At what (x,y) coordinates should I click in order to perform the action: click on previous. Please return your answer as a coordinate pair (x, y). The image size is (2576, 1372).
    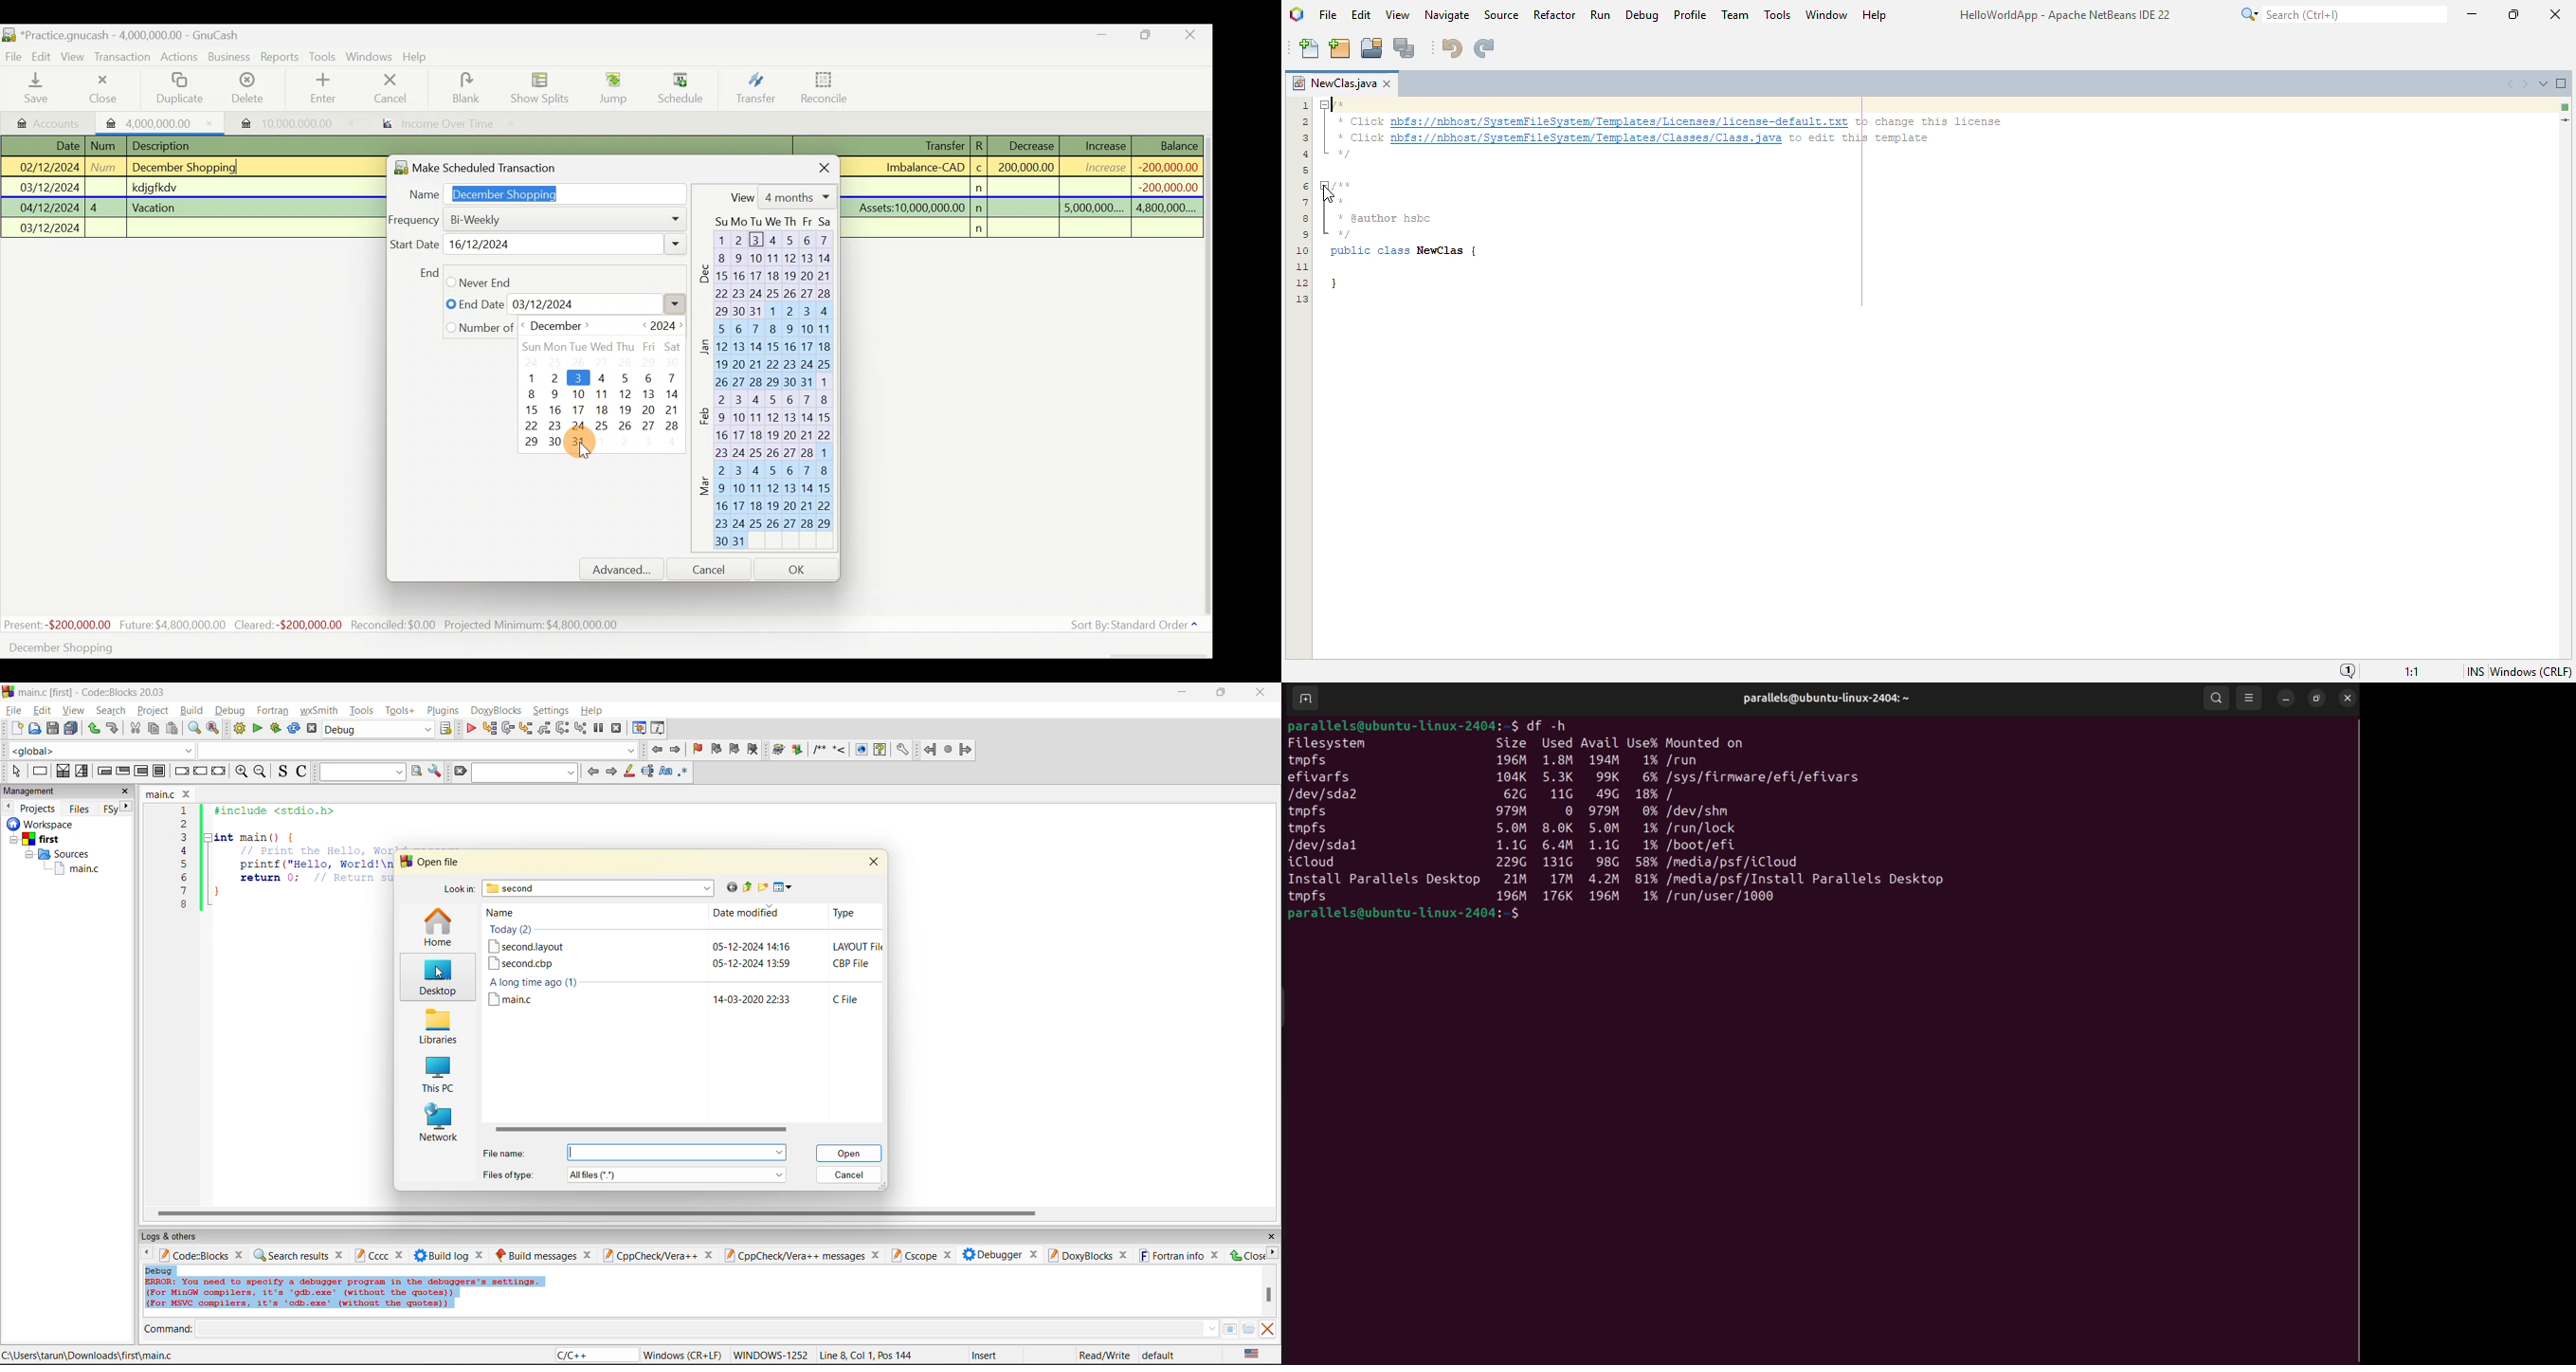
    Looking at the image, I should click on (593, 771).